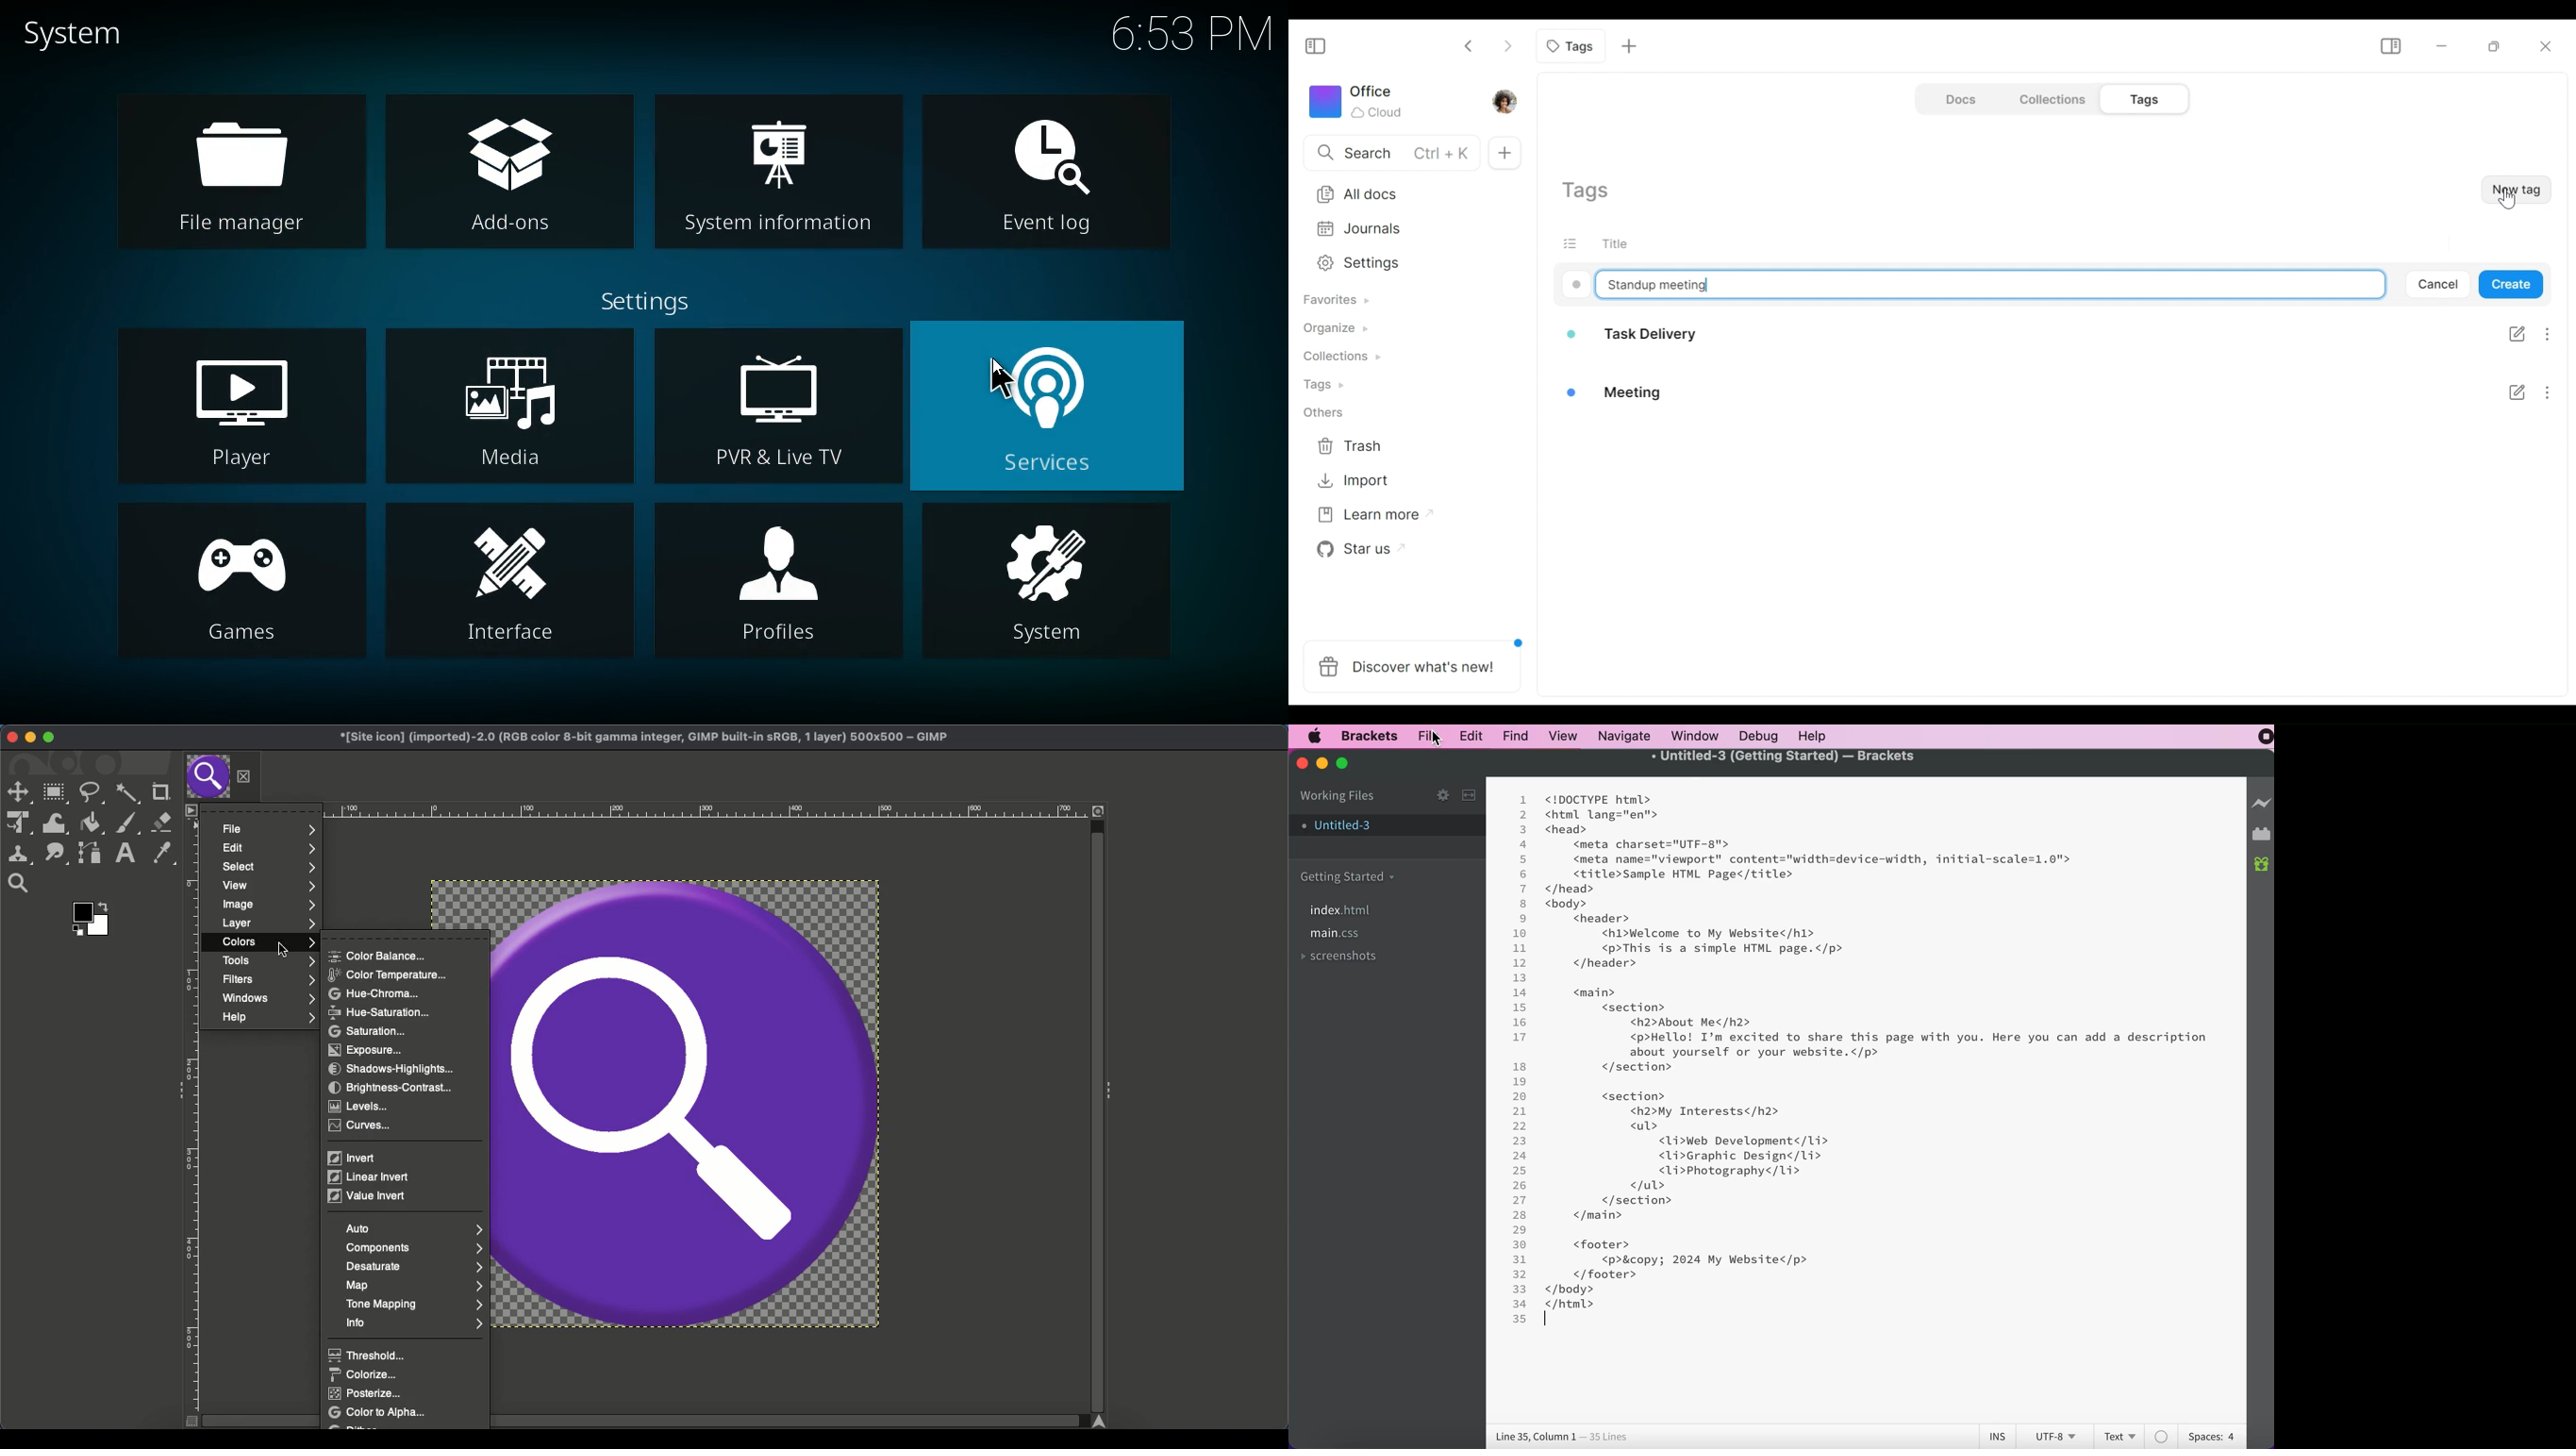 Image resolution: width=2576 pixels, height=1456 pixels. Describe the element at coordinates (1561, 1437) in the screenshot. I see `lines 35, column 1 - 35 lines` at that location.